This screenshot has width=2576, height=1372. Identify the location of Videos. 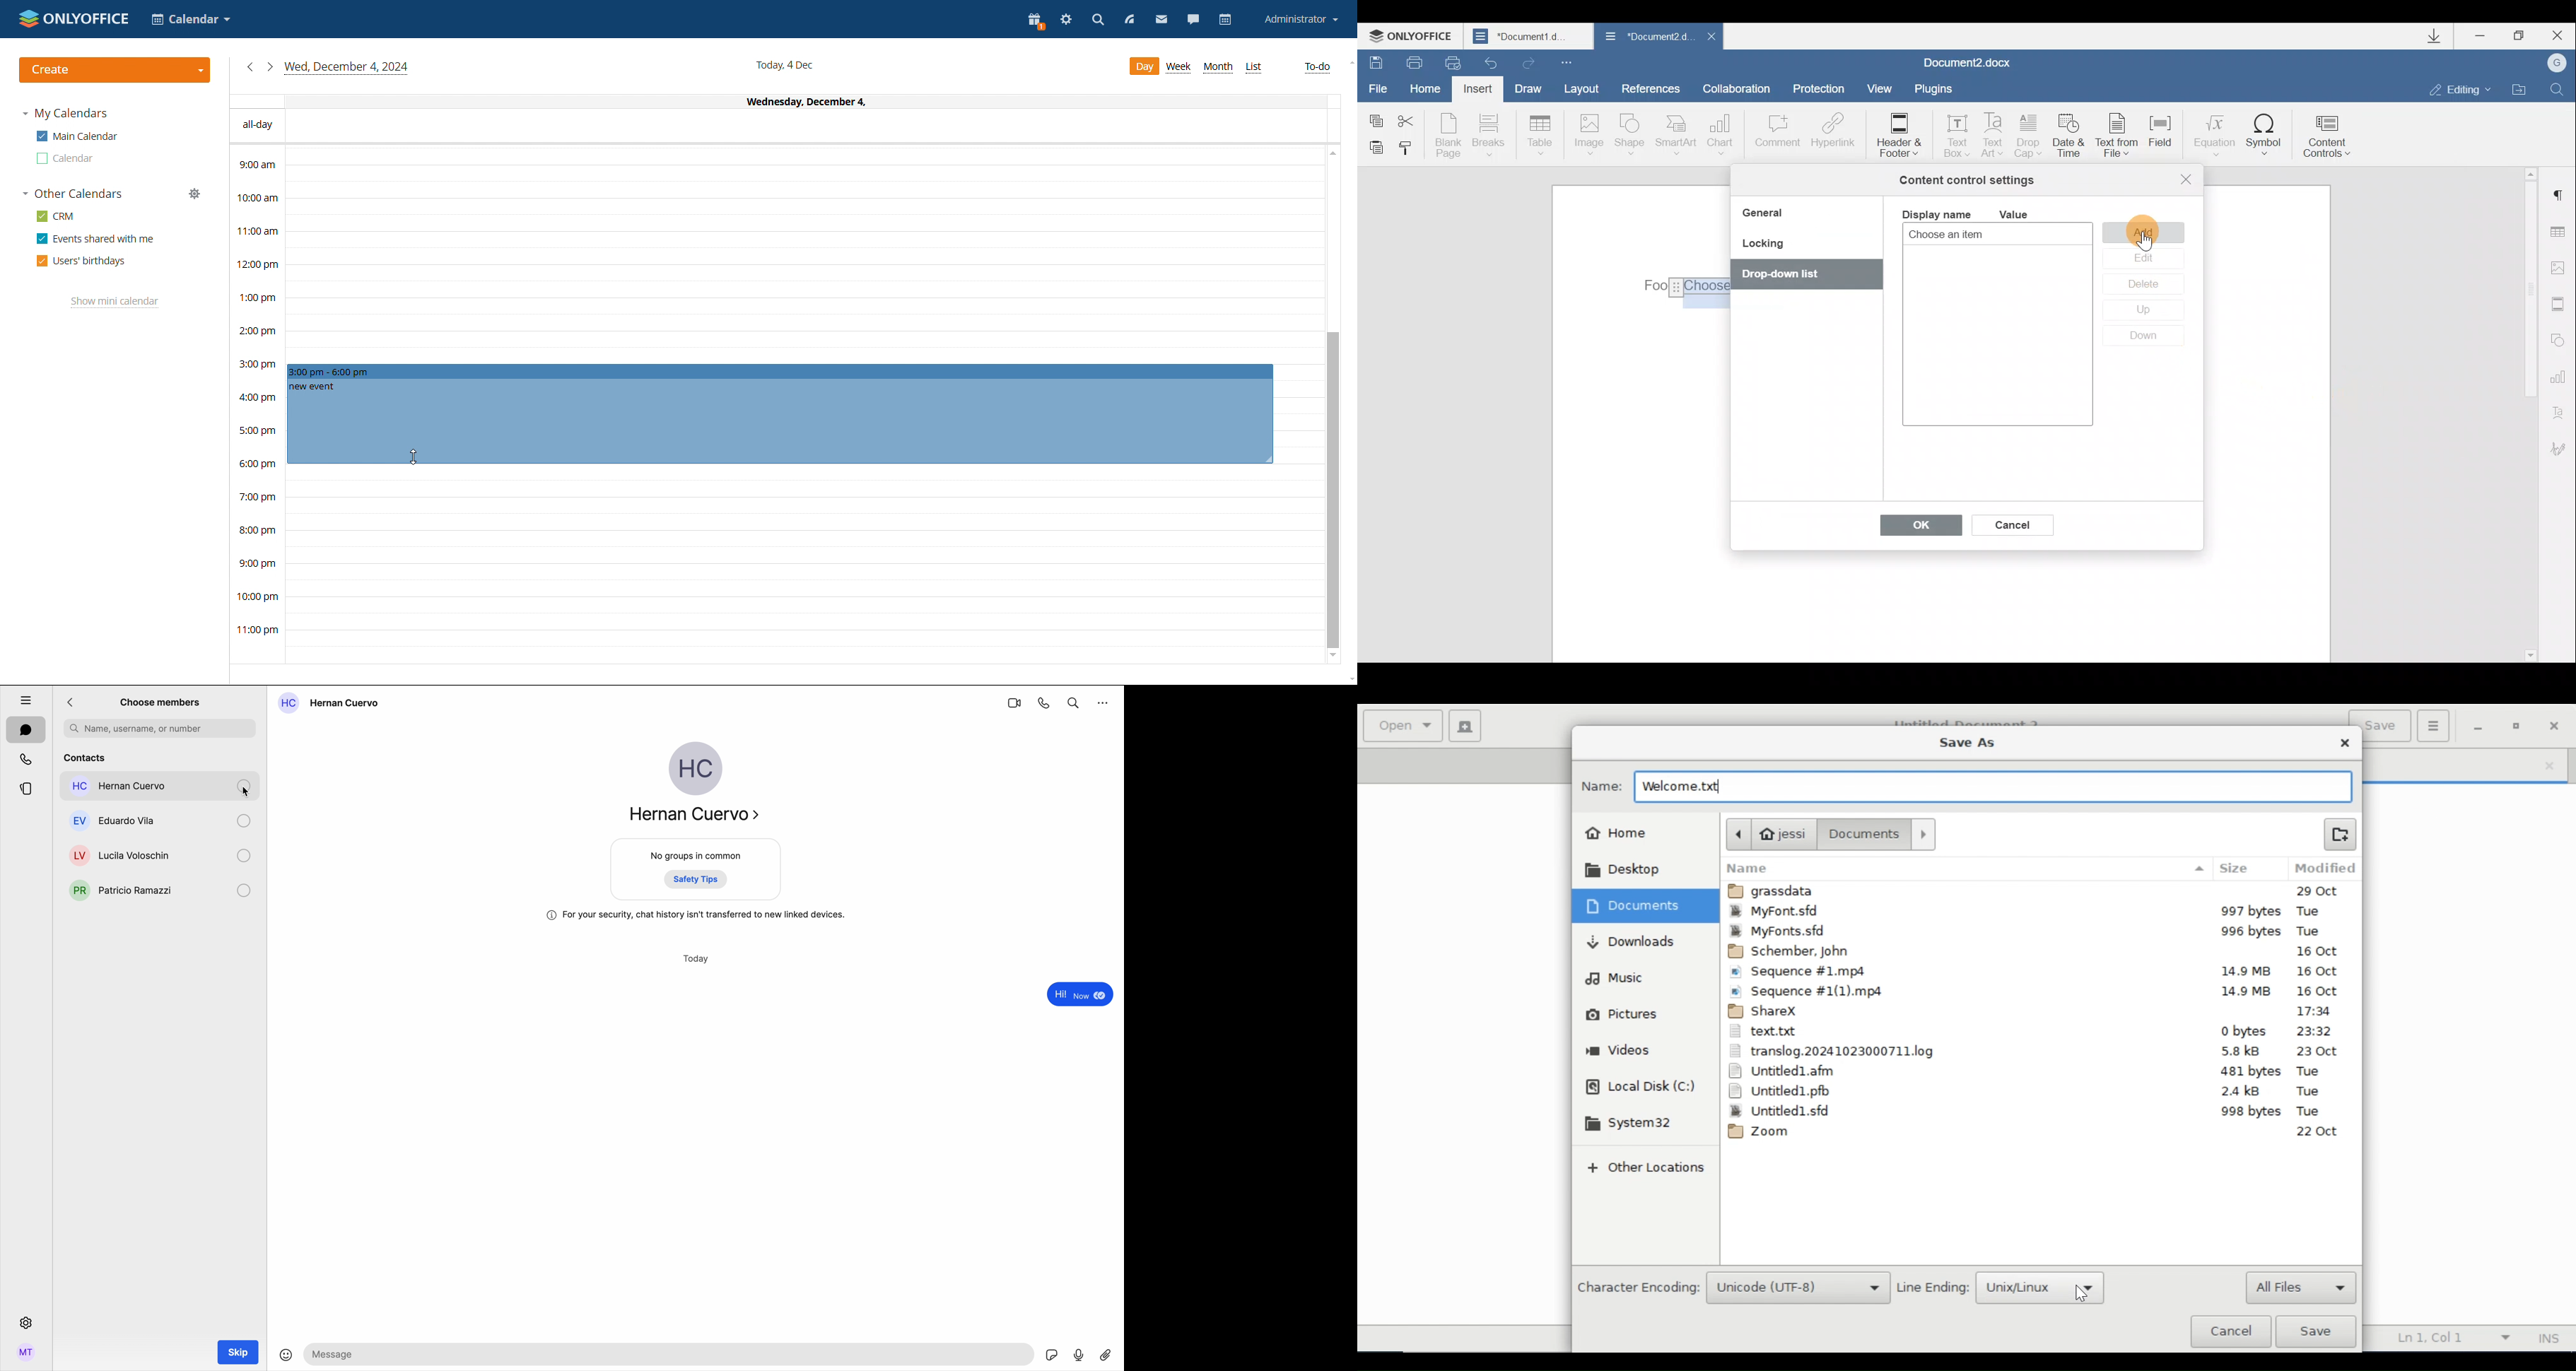
(1618, 1051).